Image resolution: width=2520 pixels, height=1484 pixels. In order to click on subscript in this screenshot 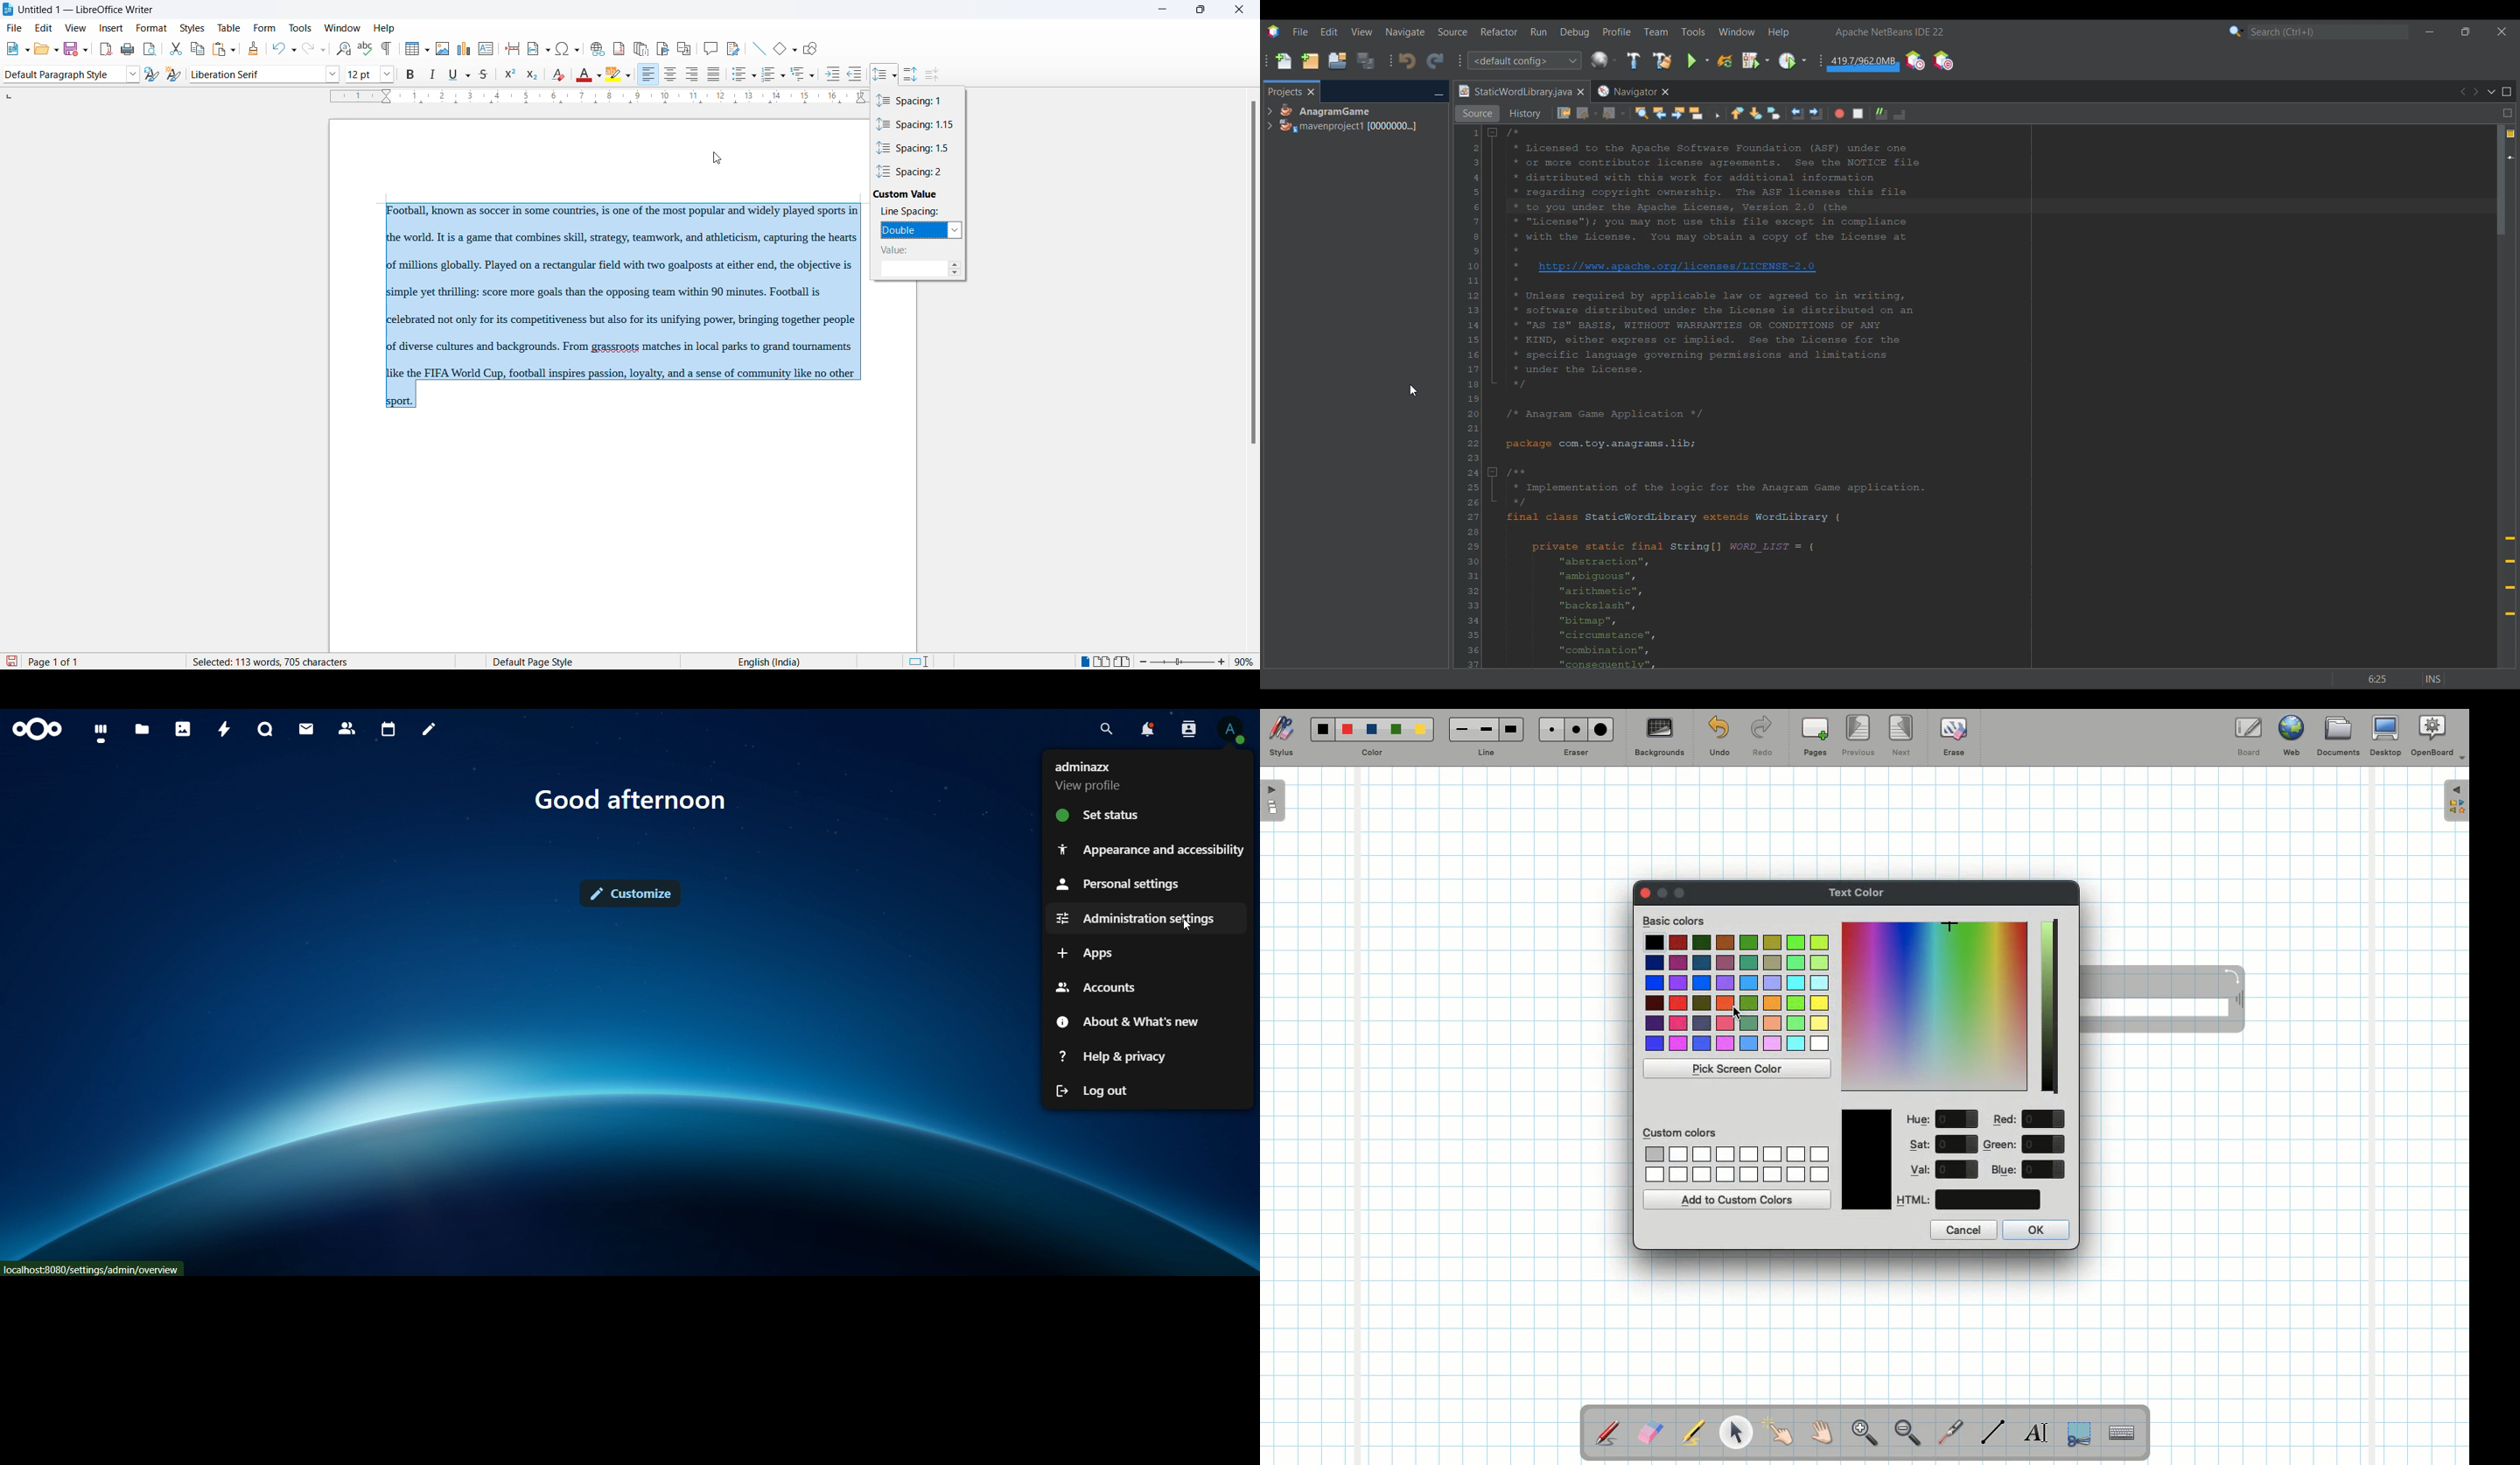, I will do `click(531, 75)`.